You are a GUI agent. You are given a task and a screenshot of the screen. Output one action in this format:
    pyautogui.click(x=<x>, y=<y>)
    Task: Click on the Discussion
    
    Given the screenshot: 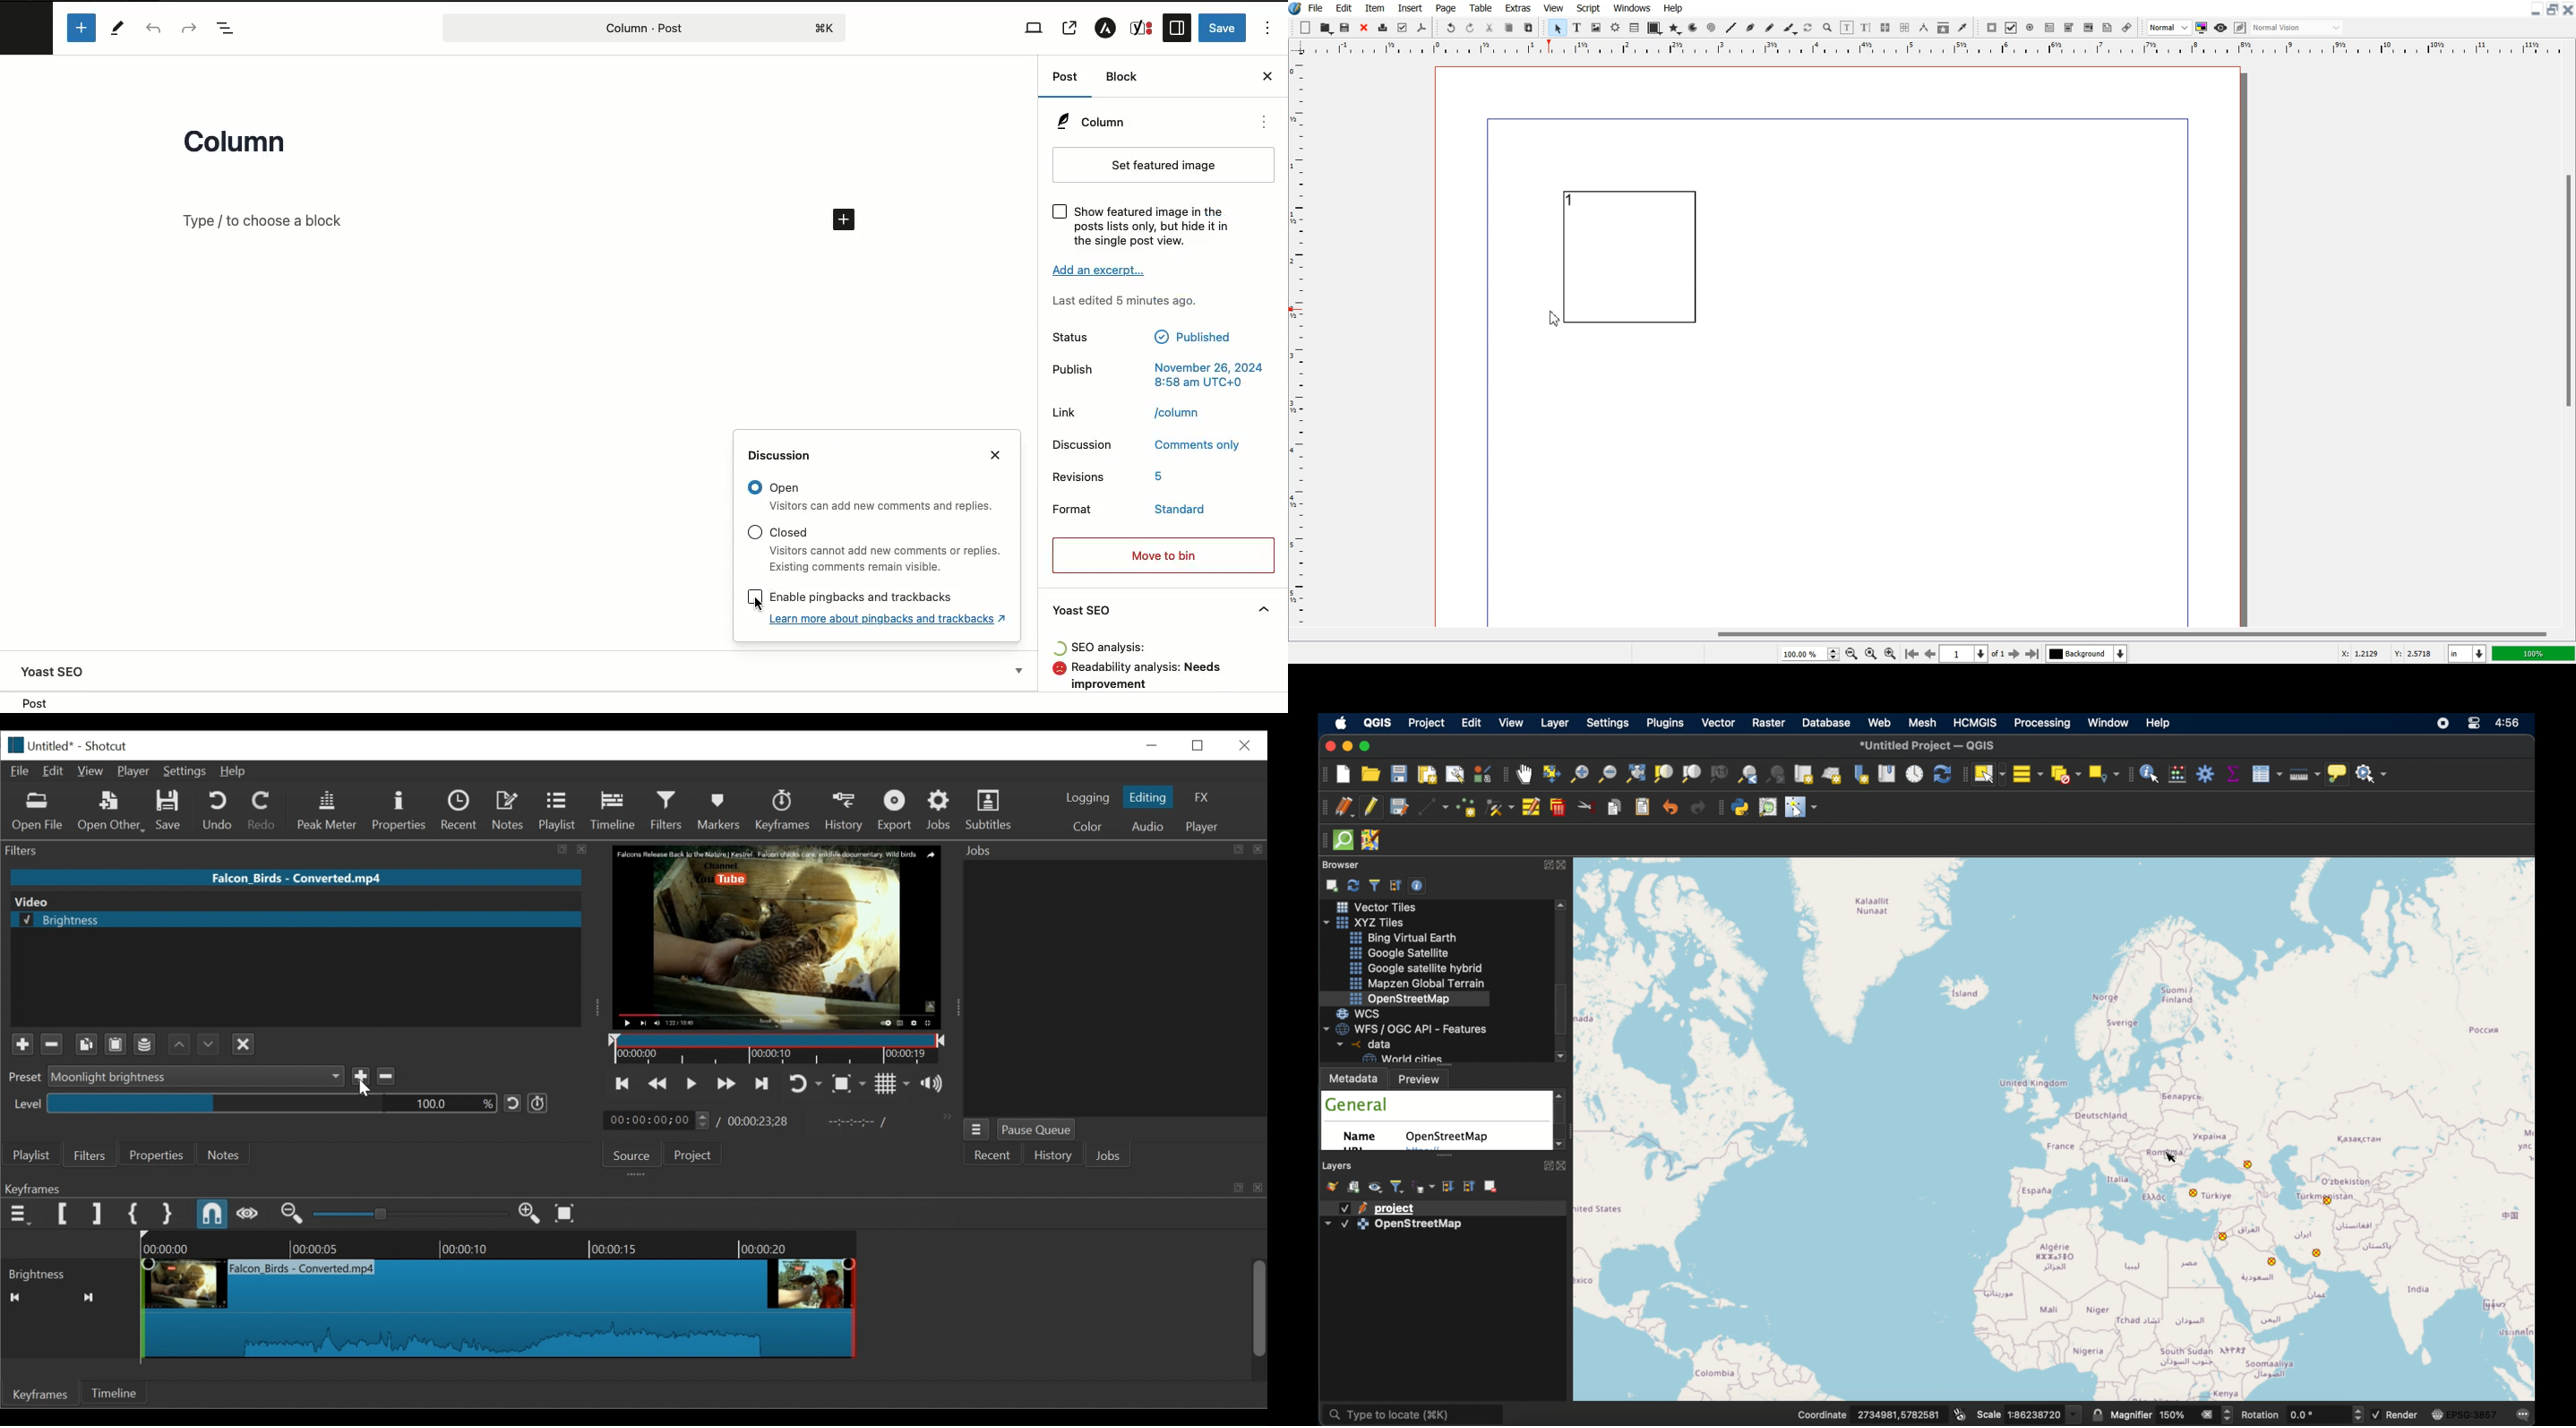 What is the action you would take?
    pyautogui.click(x=786, y=456)
    